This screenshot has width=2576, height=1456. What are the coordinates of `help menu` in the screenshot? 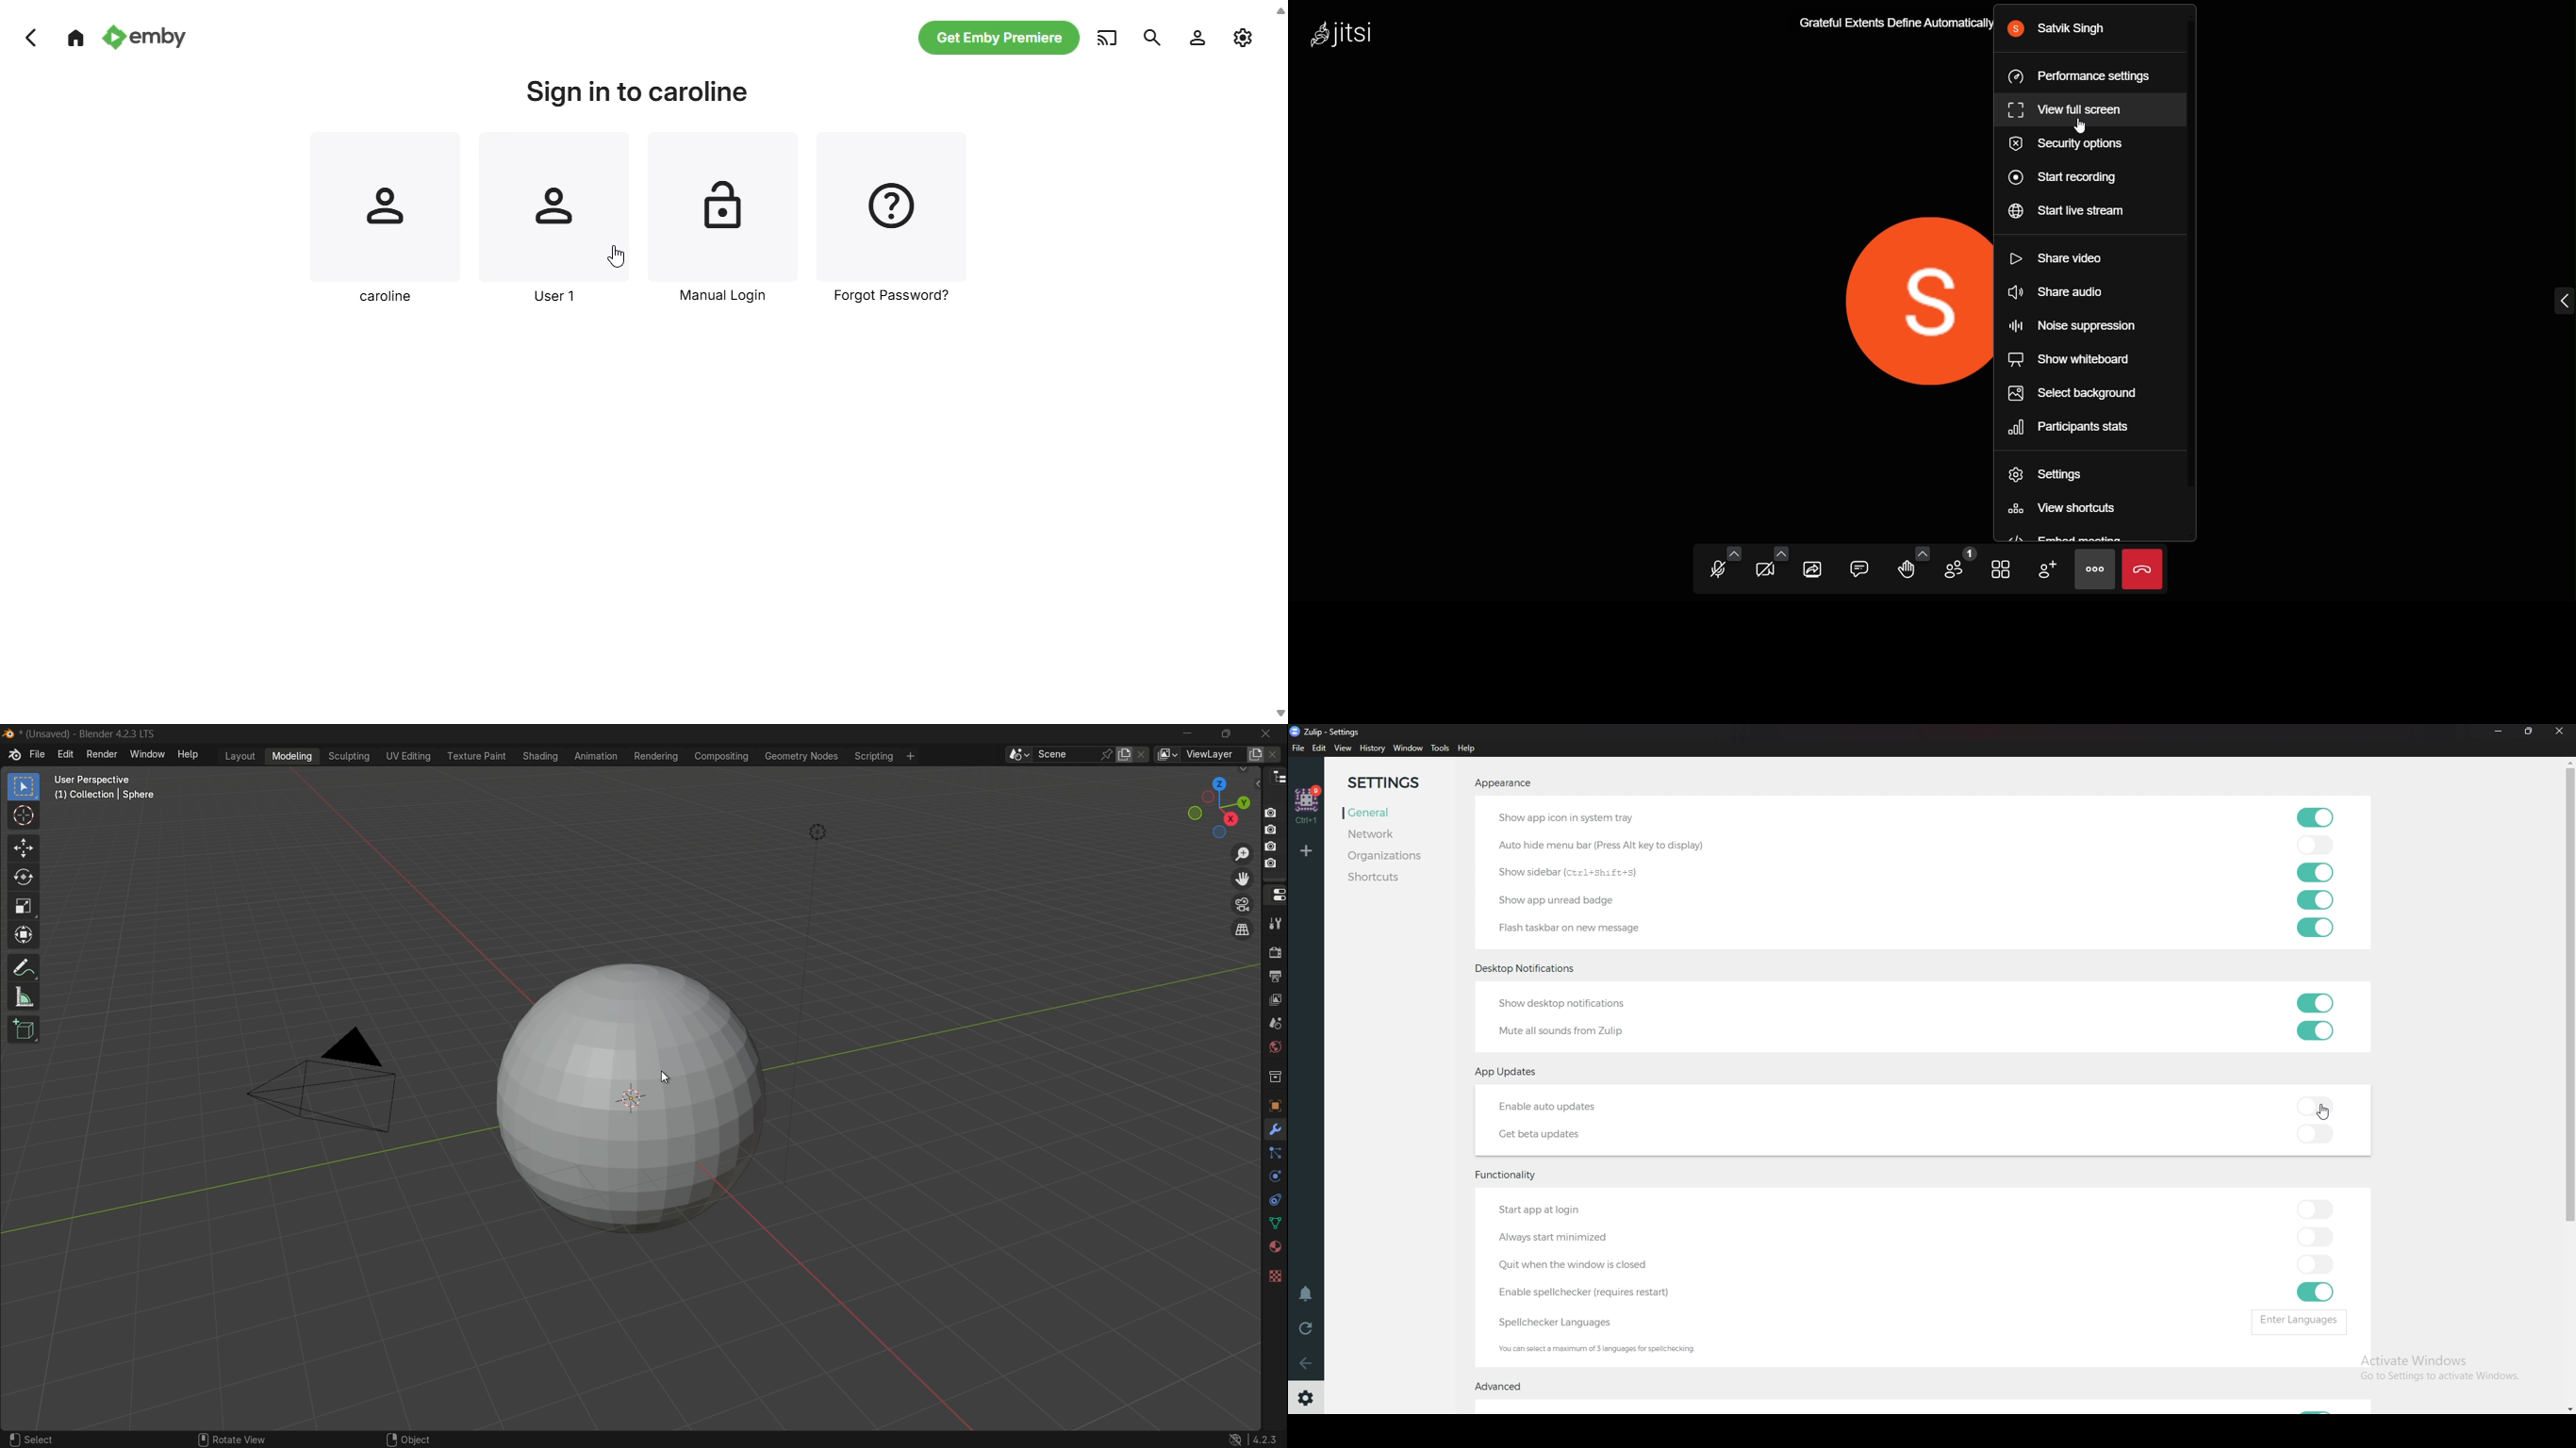 It's located at (190, 756).